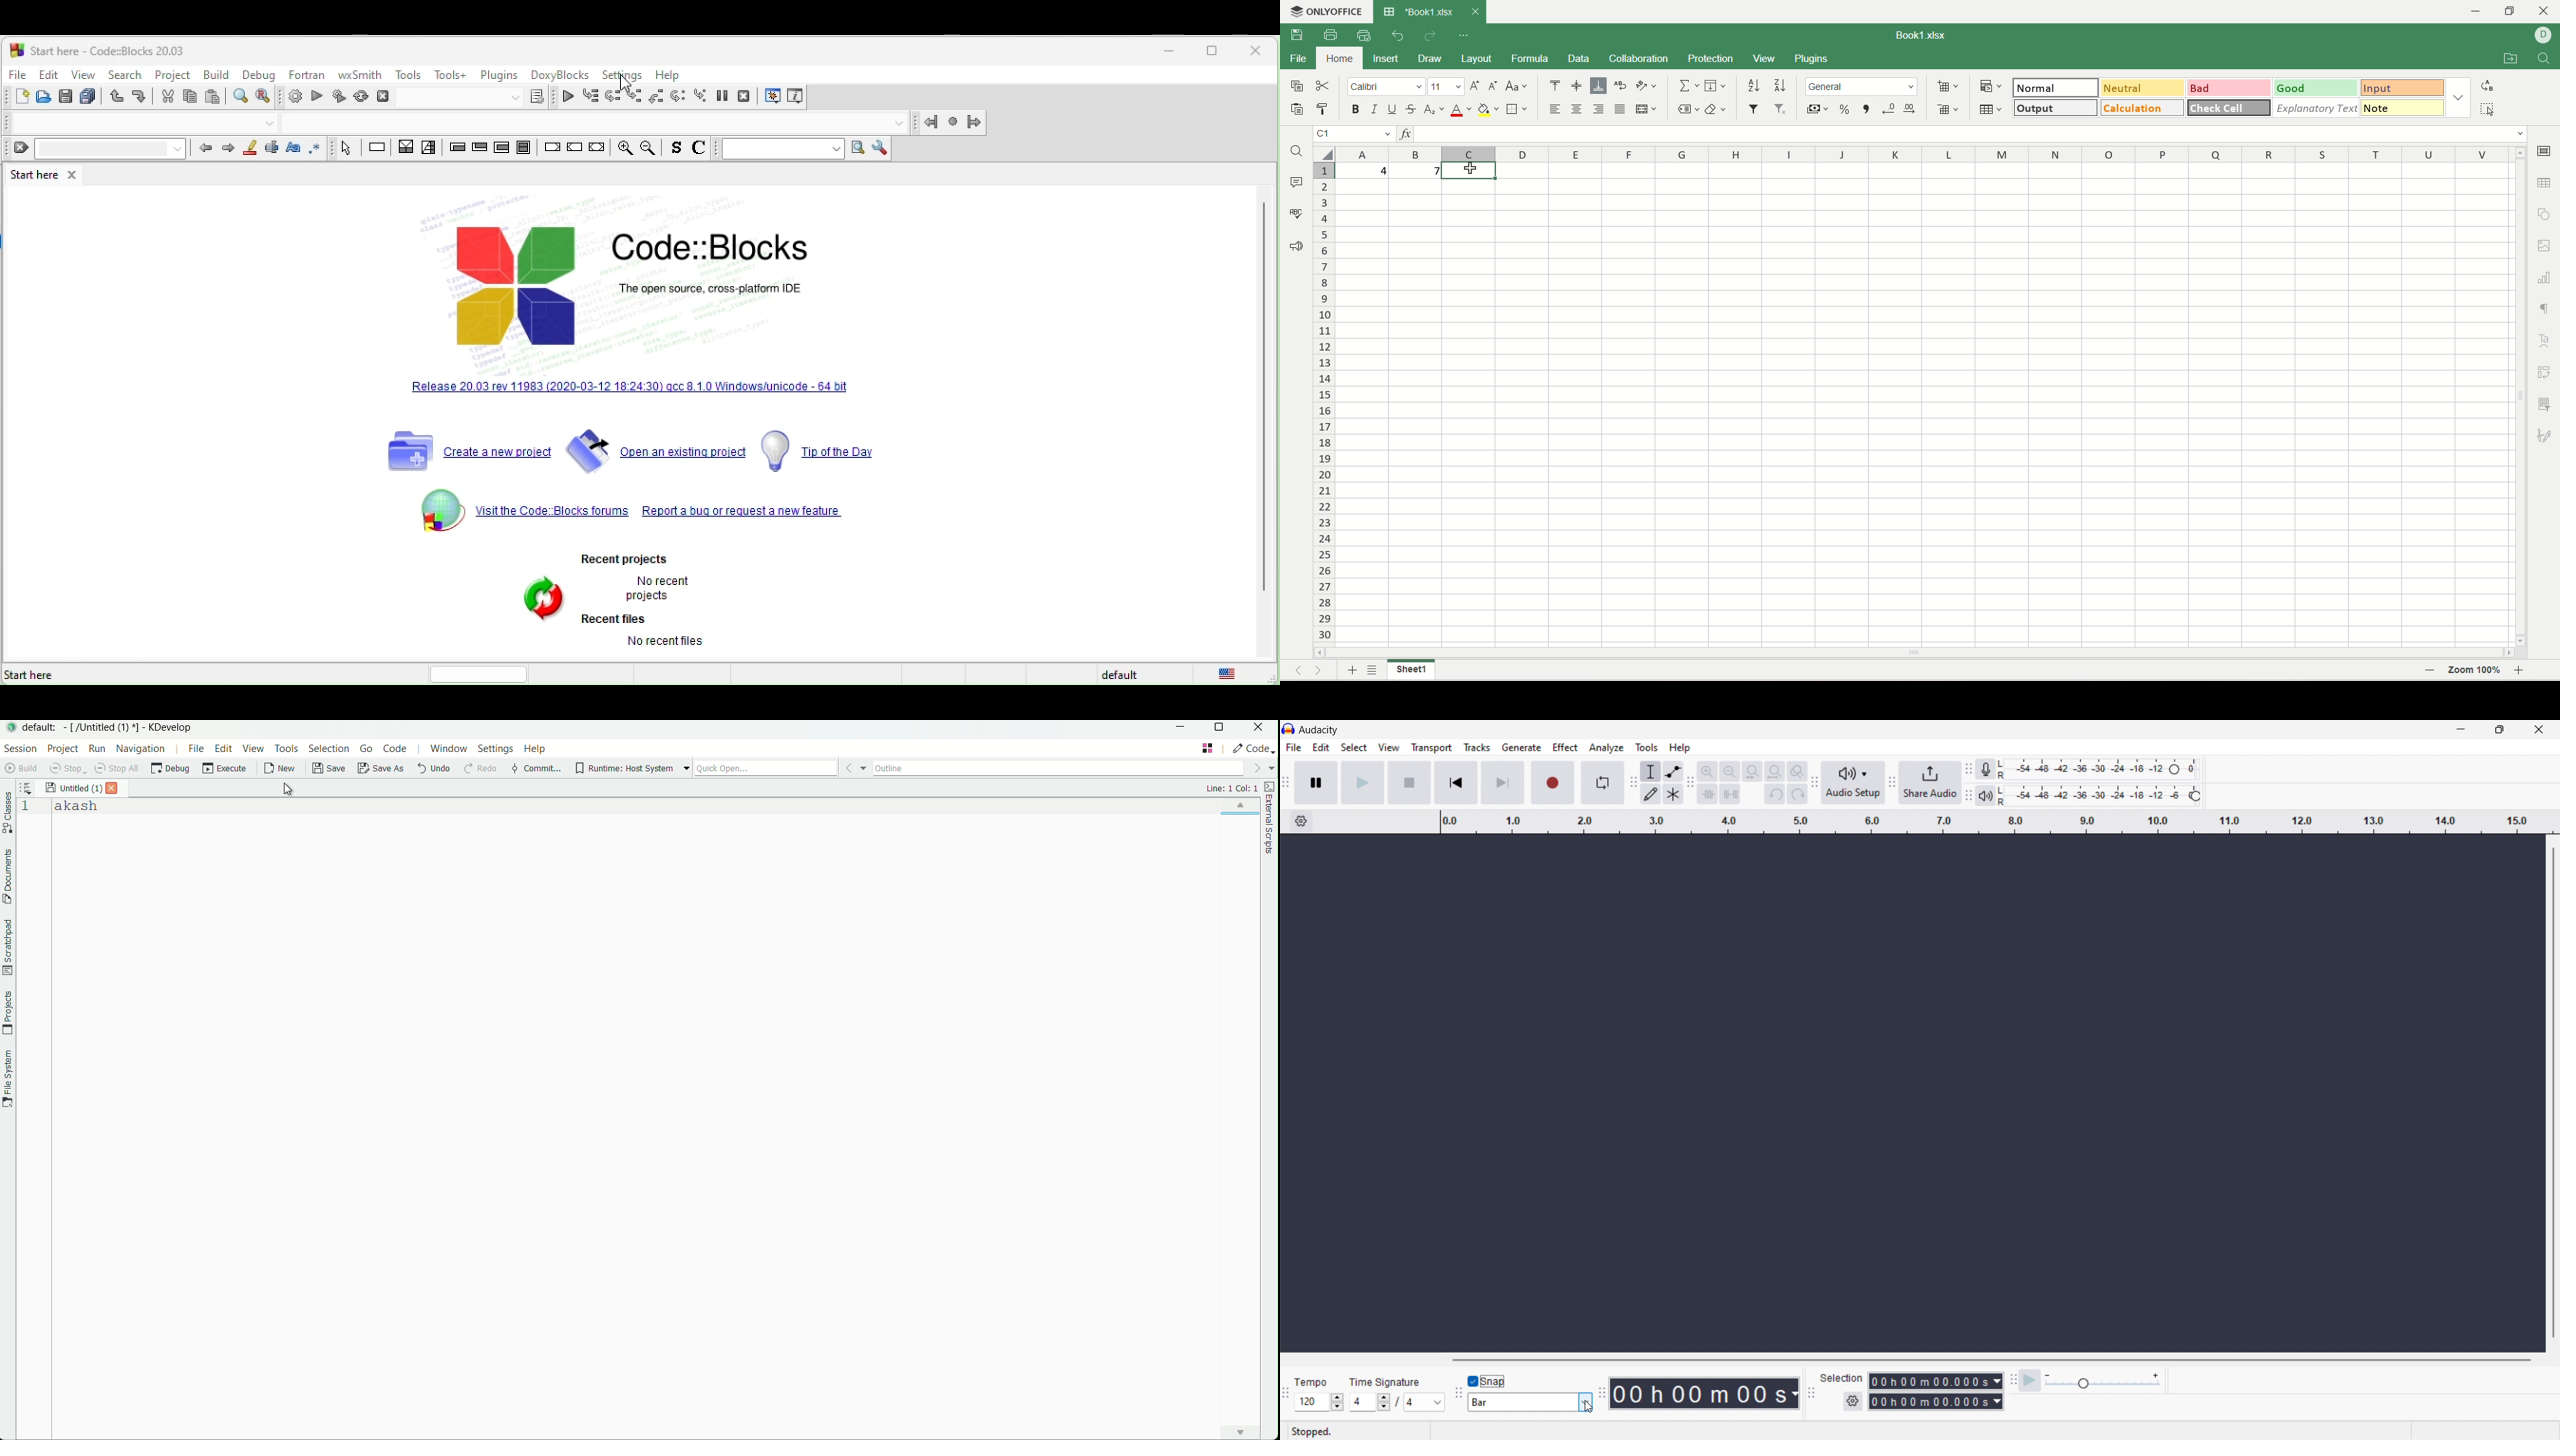 The width and height of the screenshot is (2576, 1456). Describe the element at coordinates (2487, 109) in the screenshot. I see `select all` at that location.